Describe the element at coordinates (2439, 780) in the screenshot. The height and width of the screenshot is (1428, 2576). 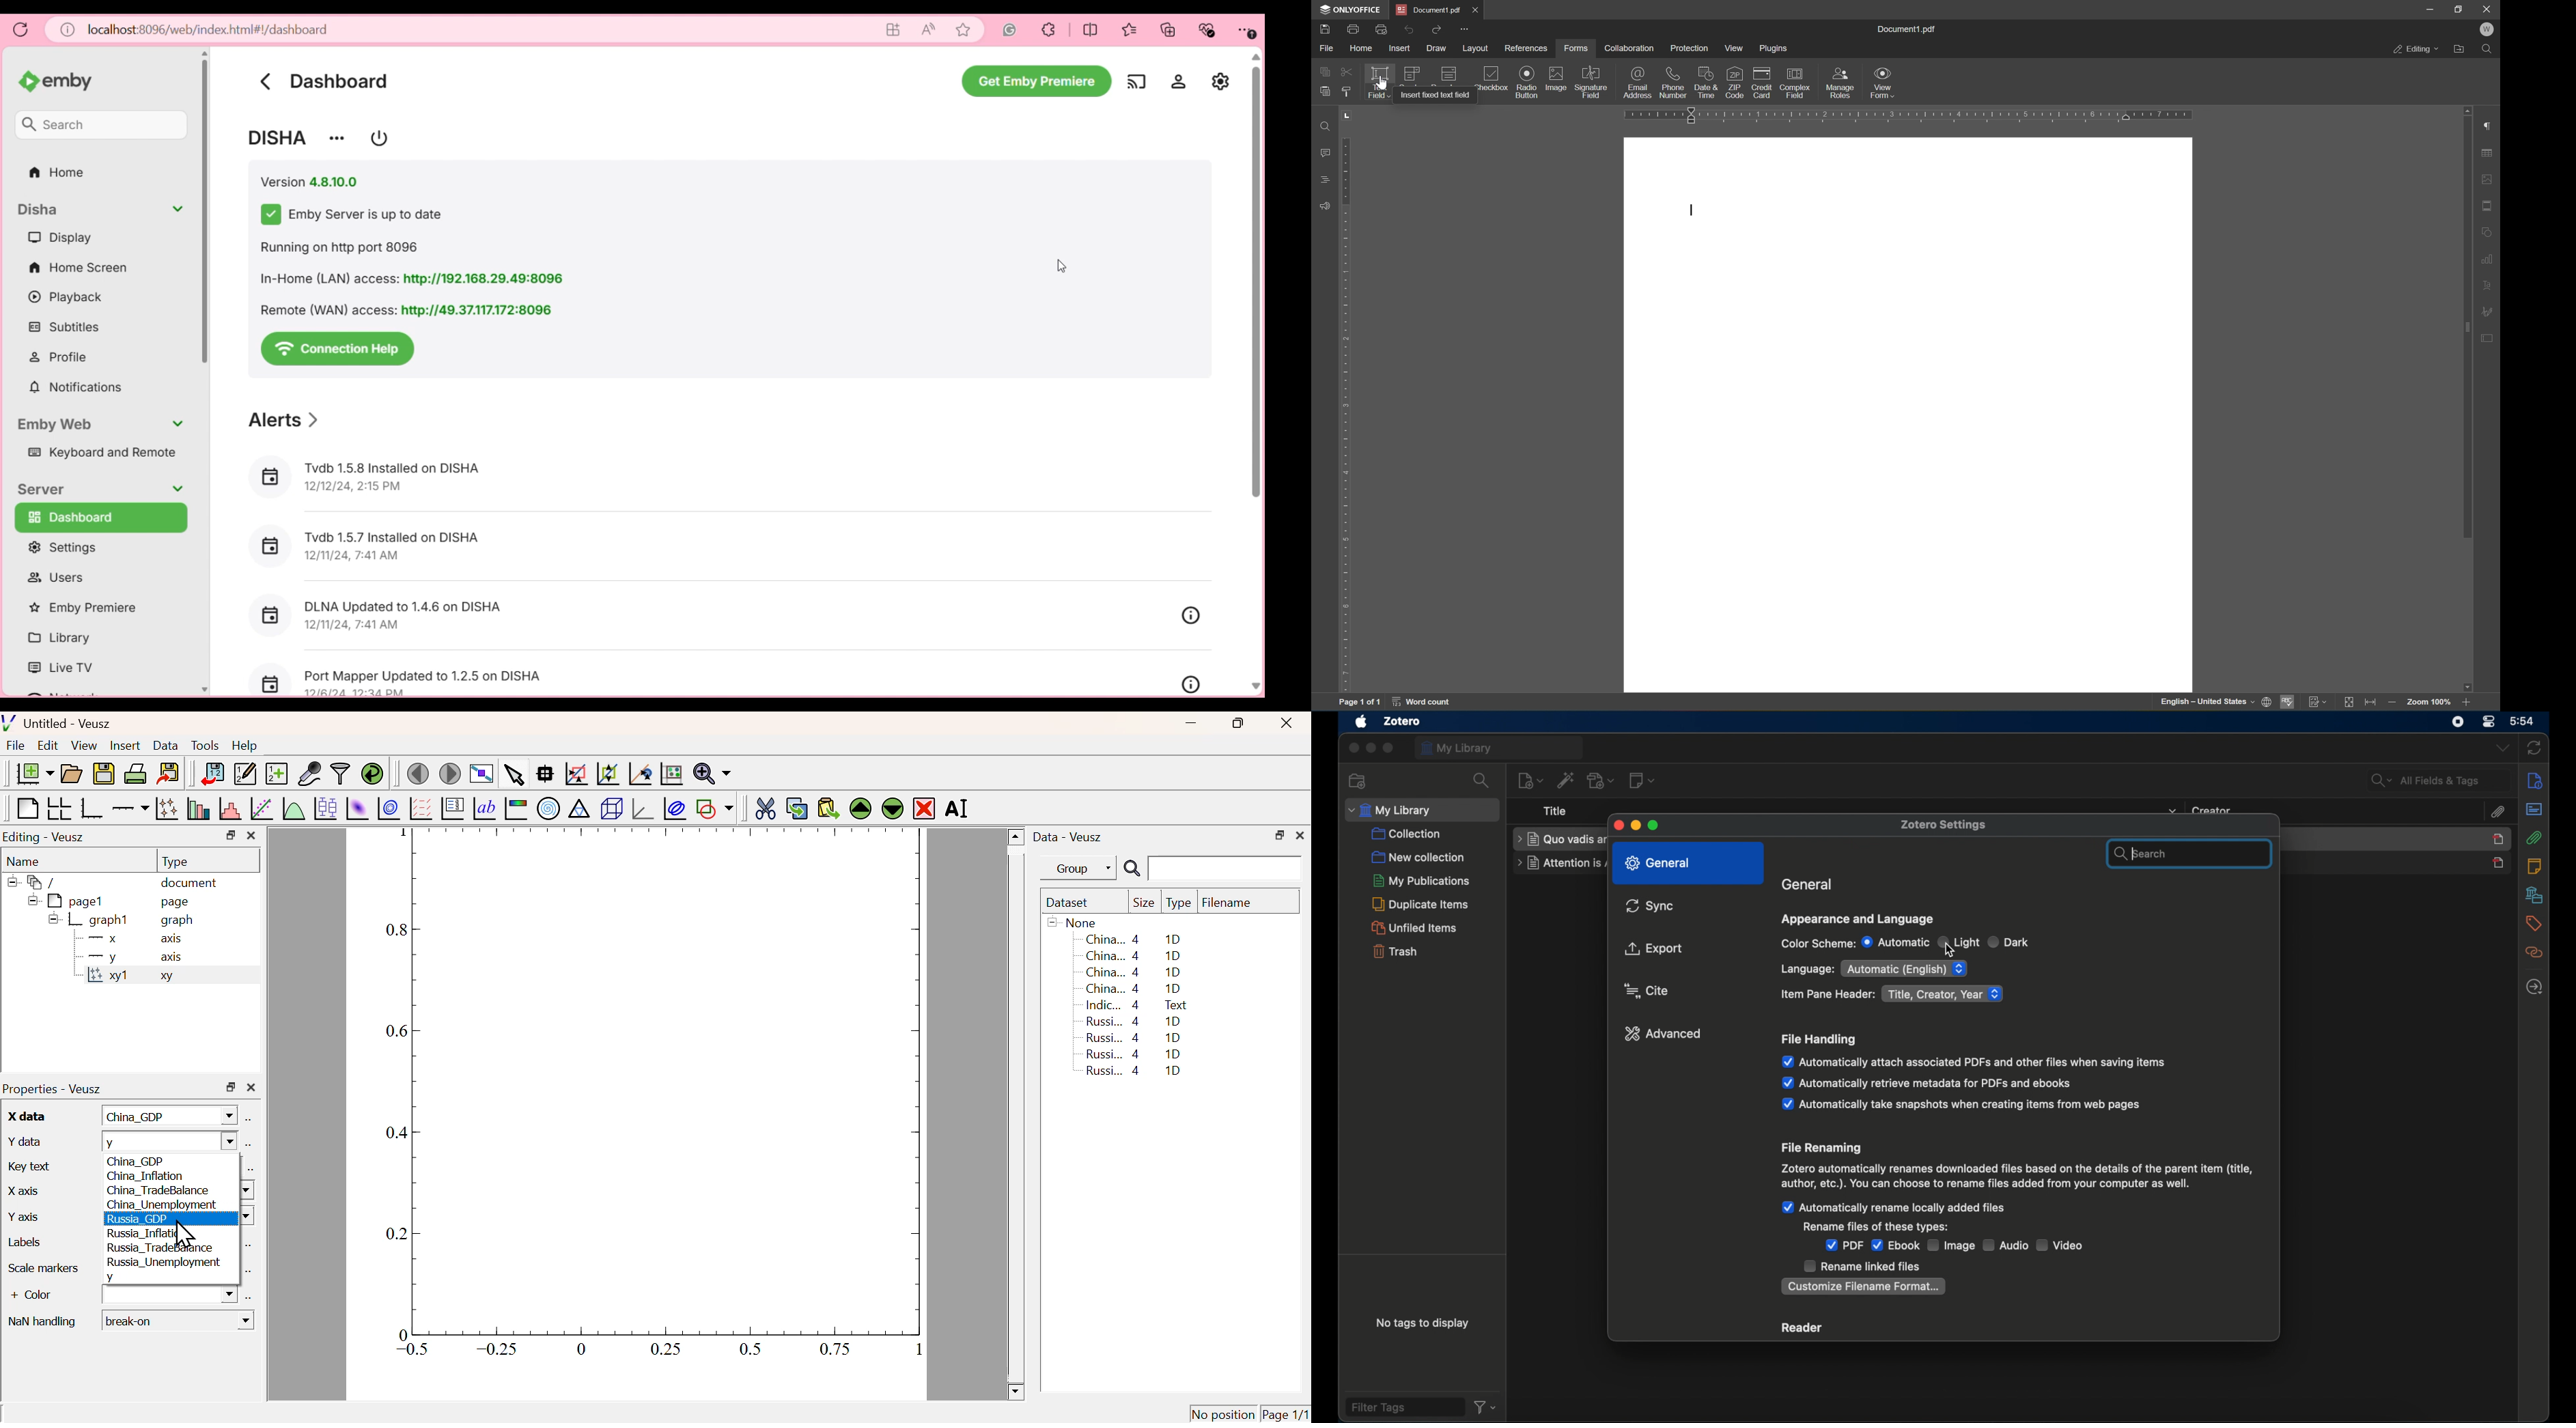
I see `search fields and tags` at that location.